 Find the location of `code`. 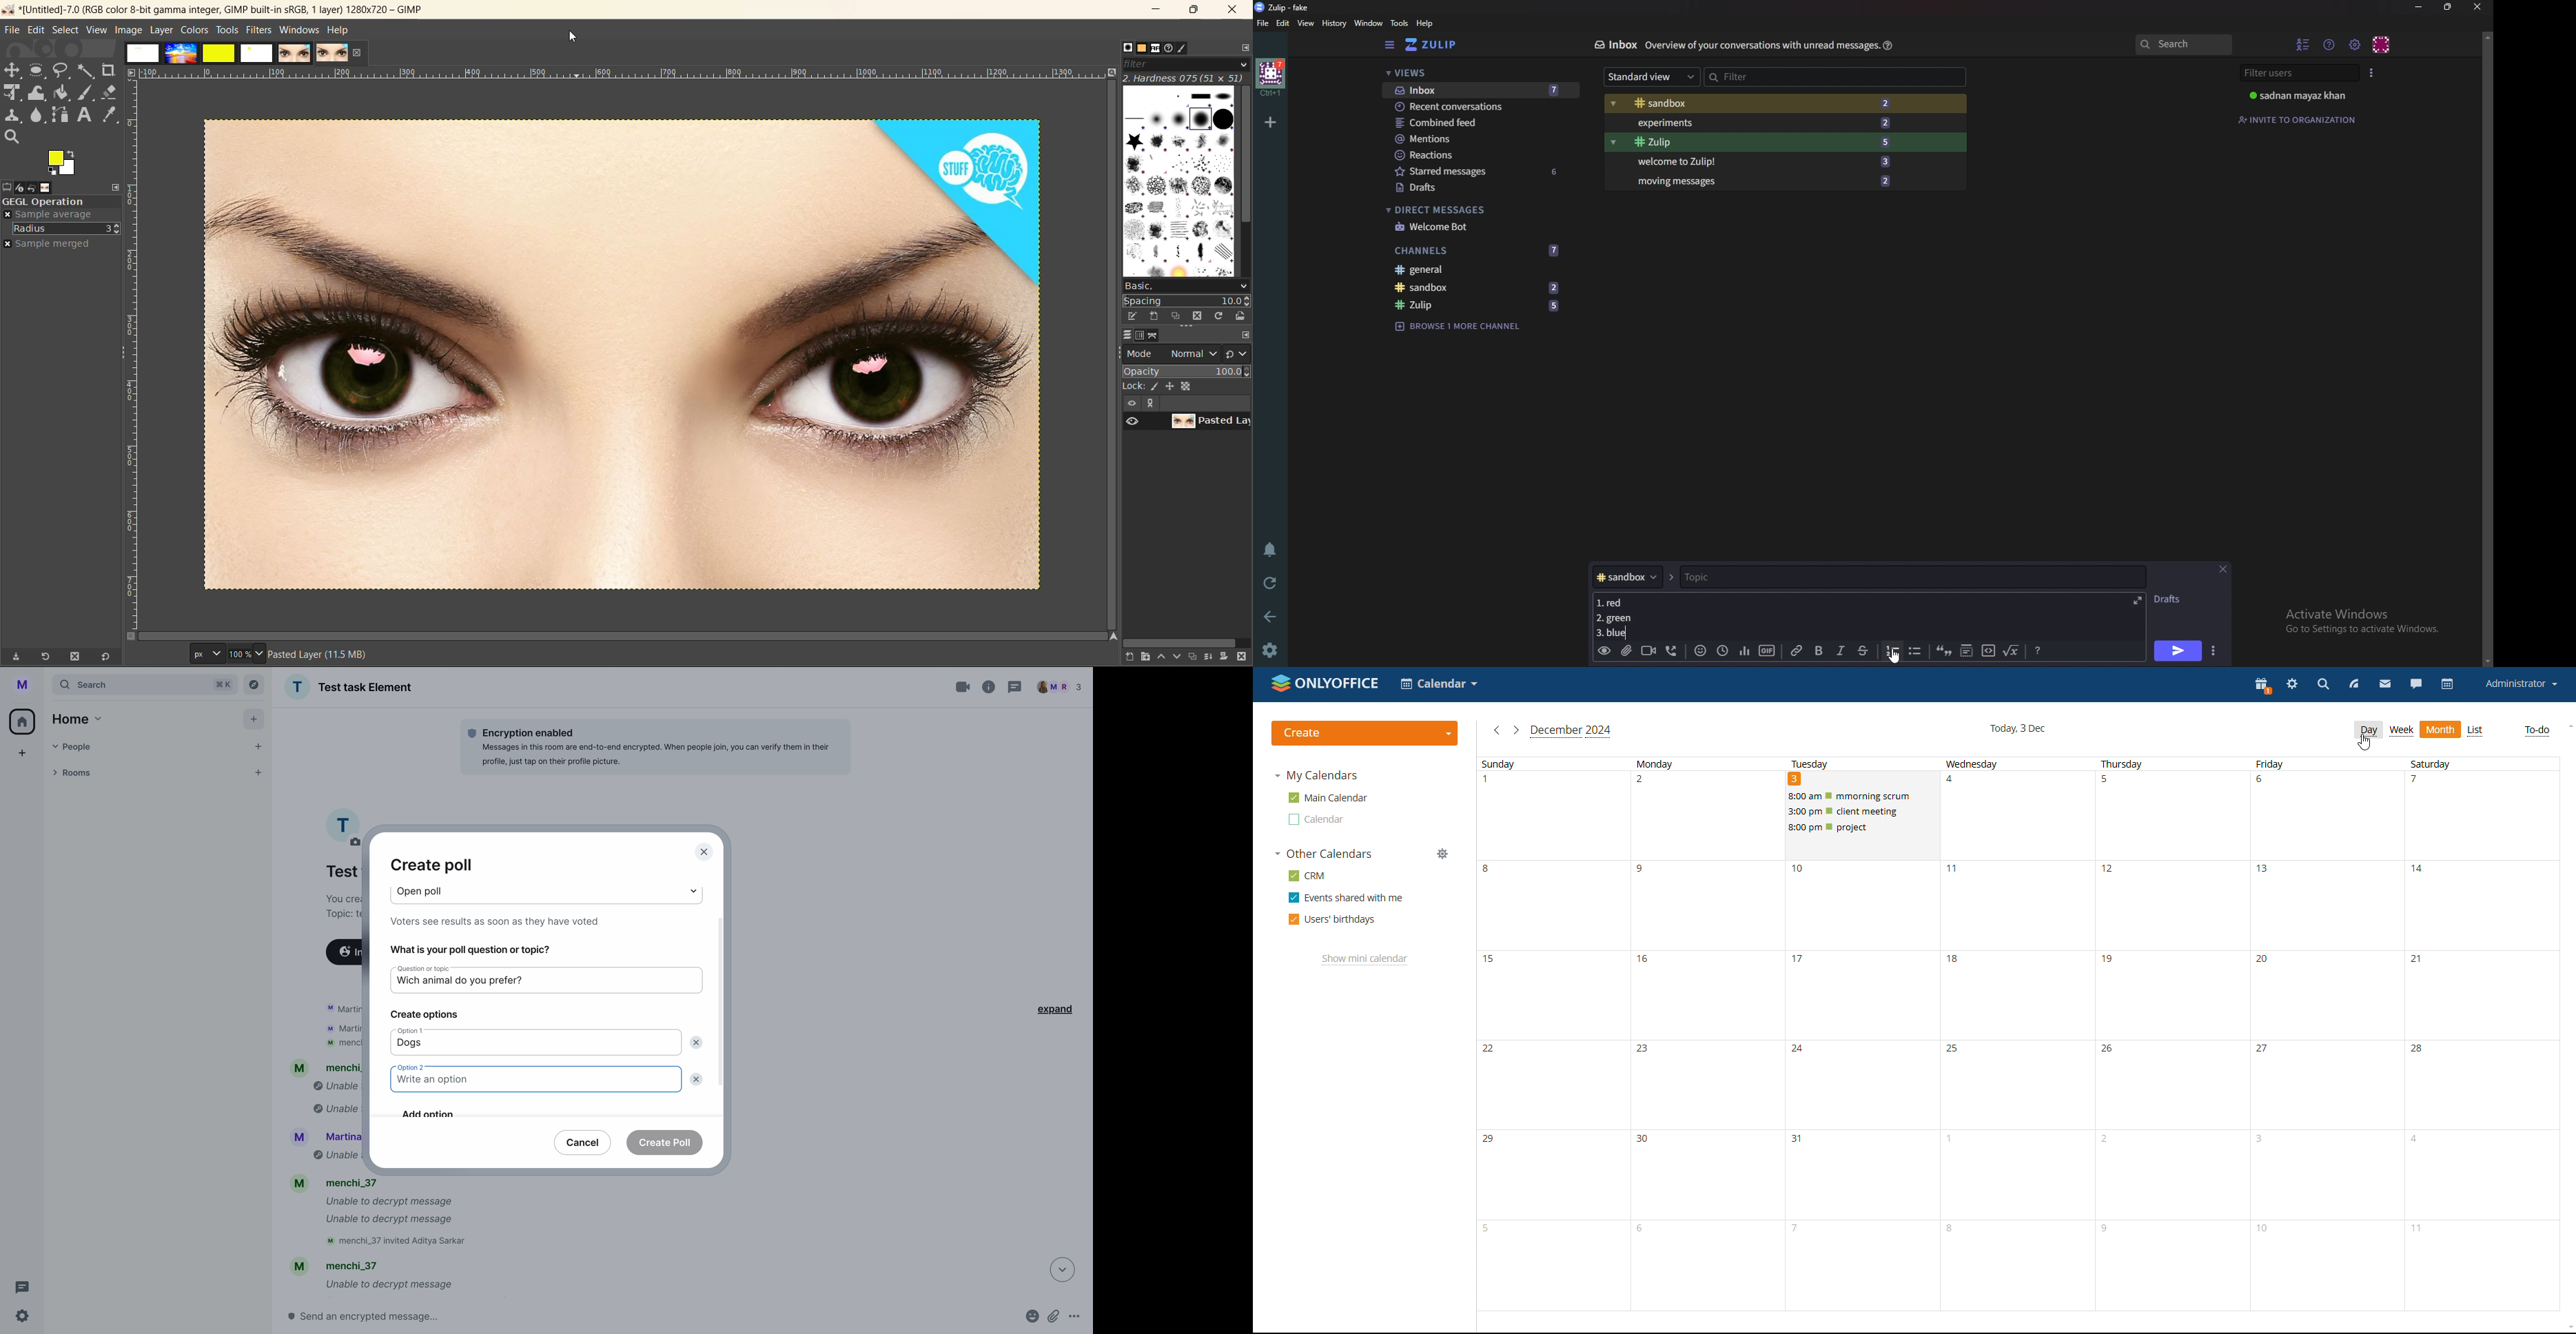

code is located at coordinates (1988, 652).